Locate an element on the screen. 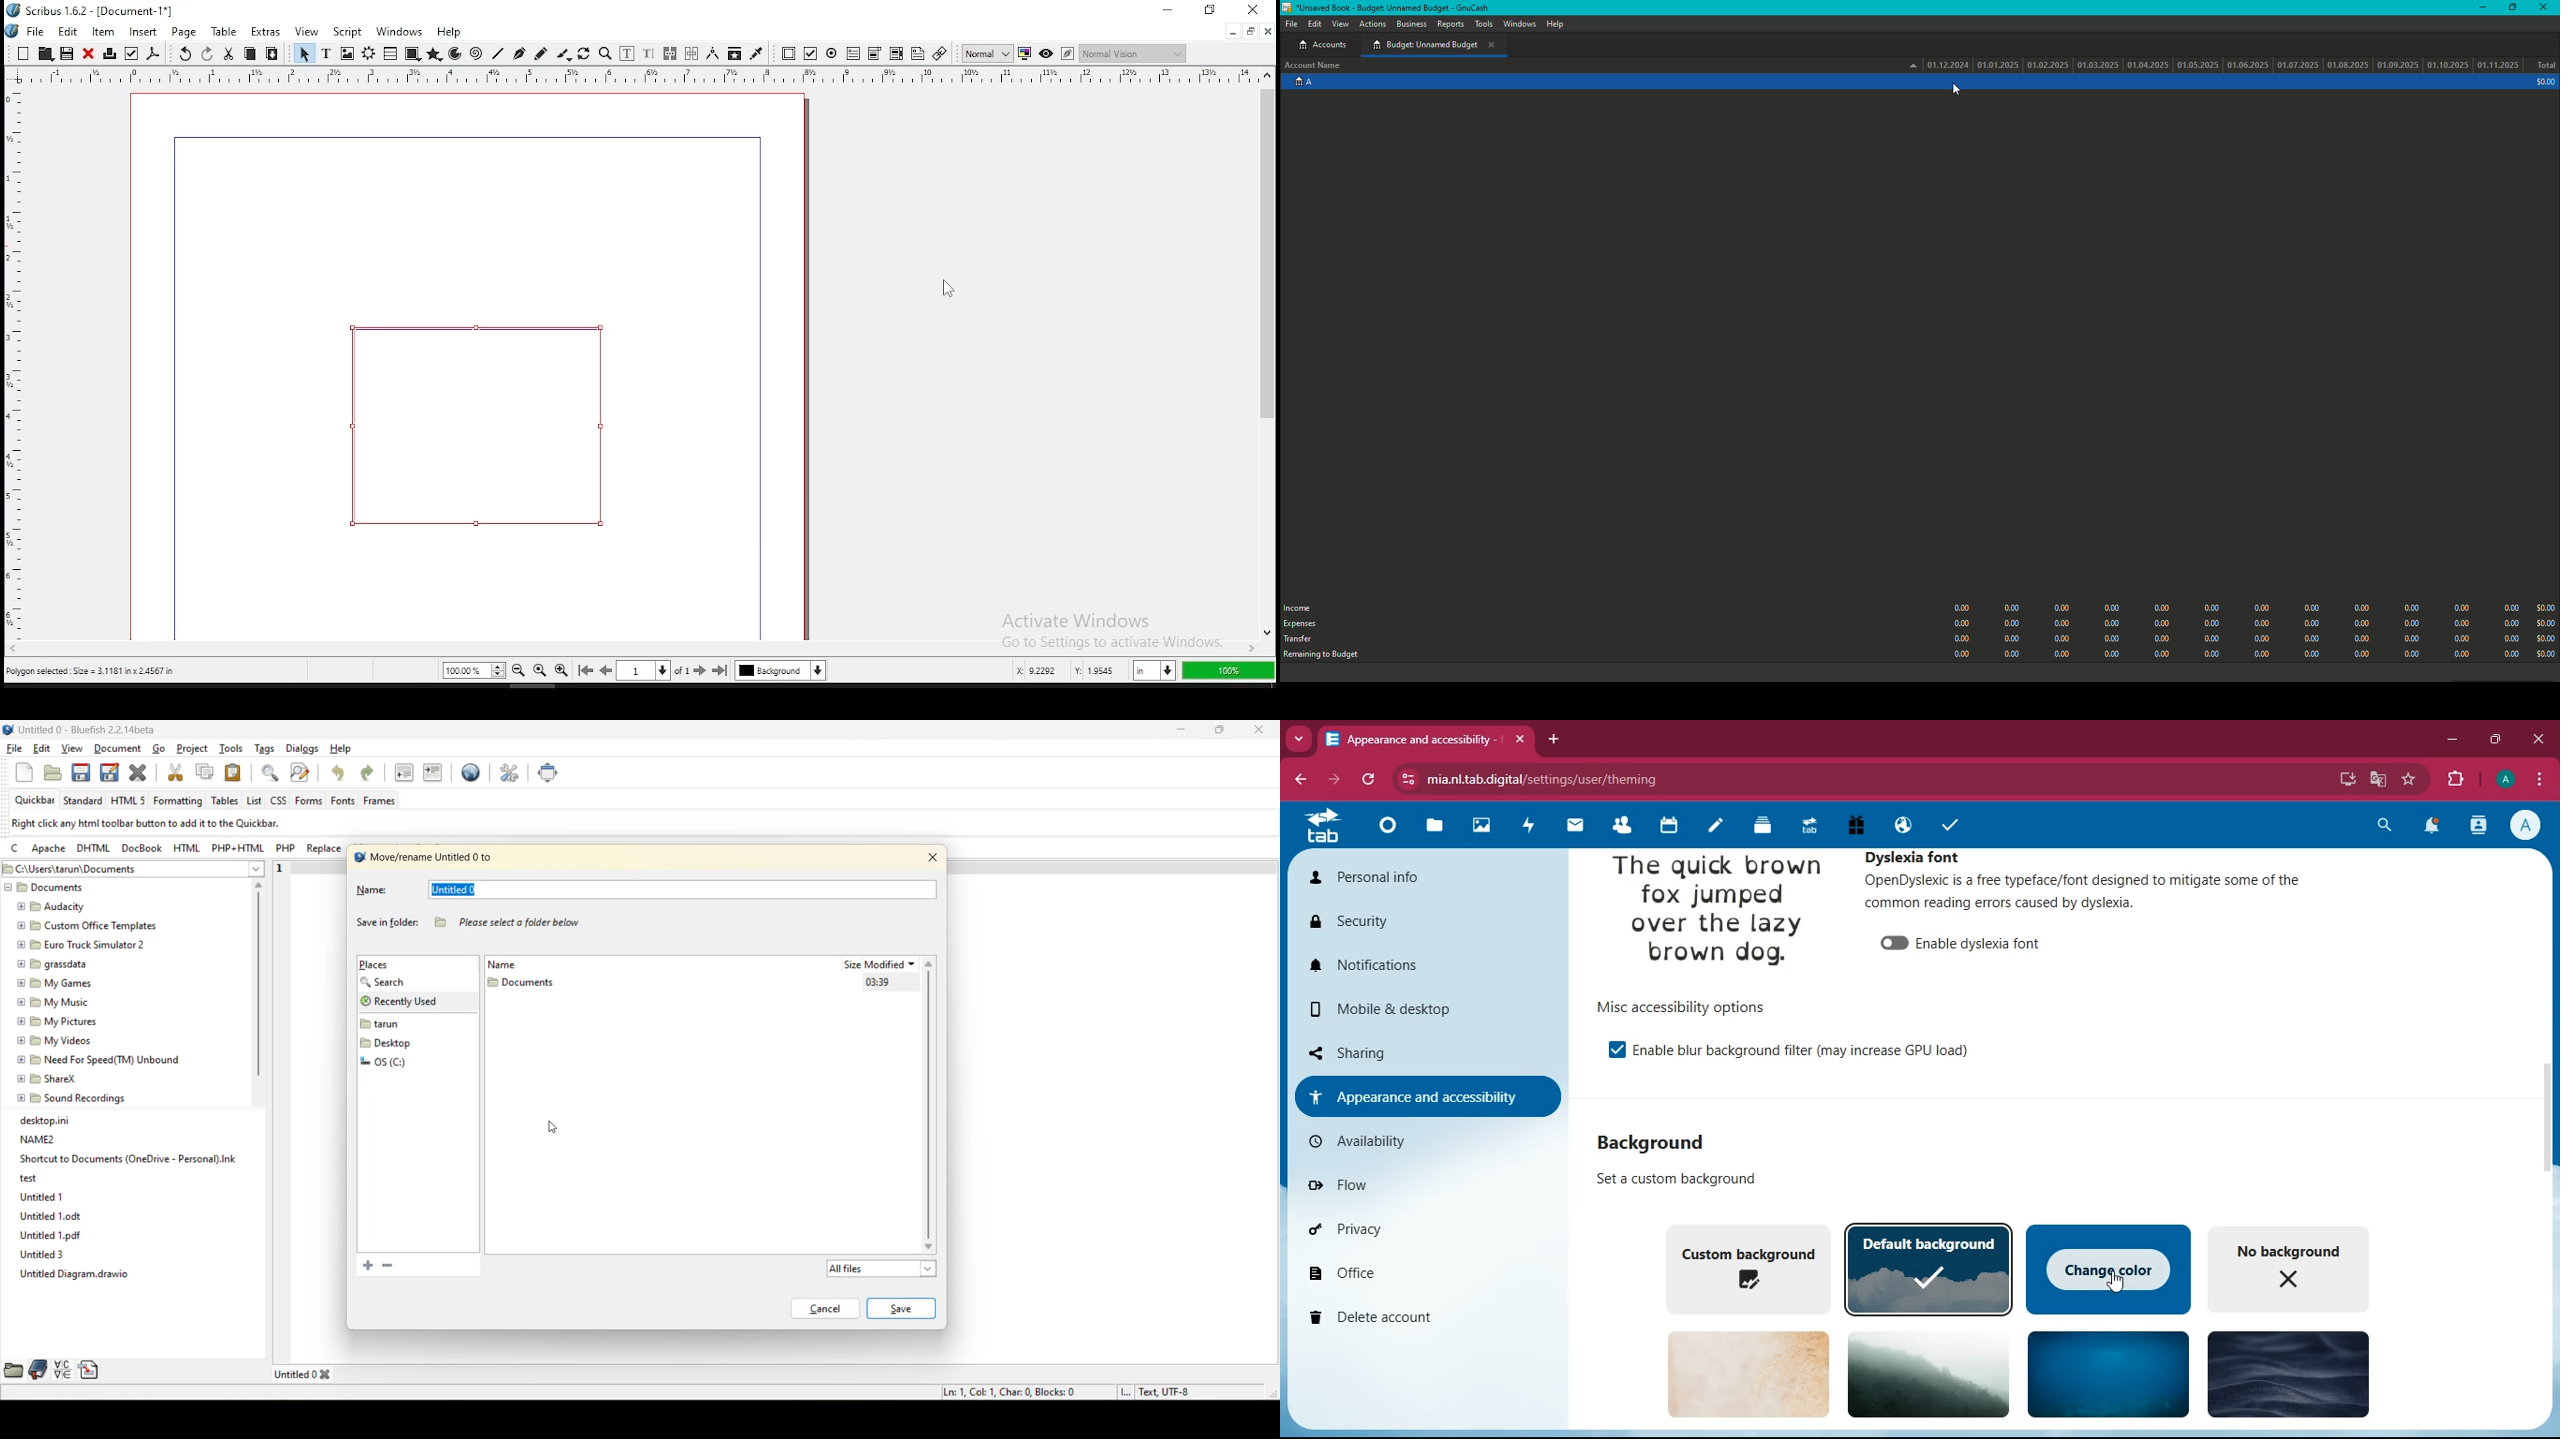 This screenshot has height=1456, width=2576. personal info is located at coordinates (1400, 877).